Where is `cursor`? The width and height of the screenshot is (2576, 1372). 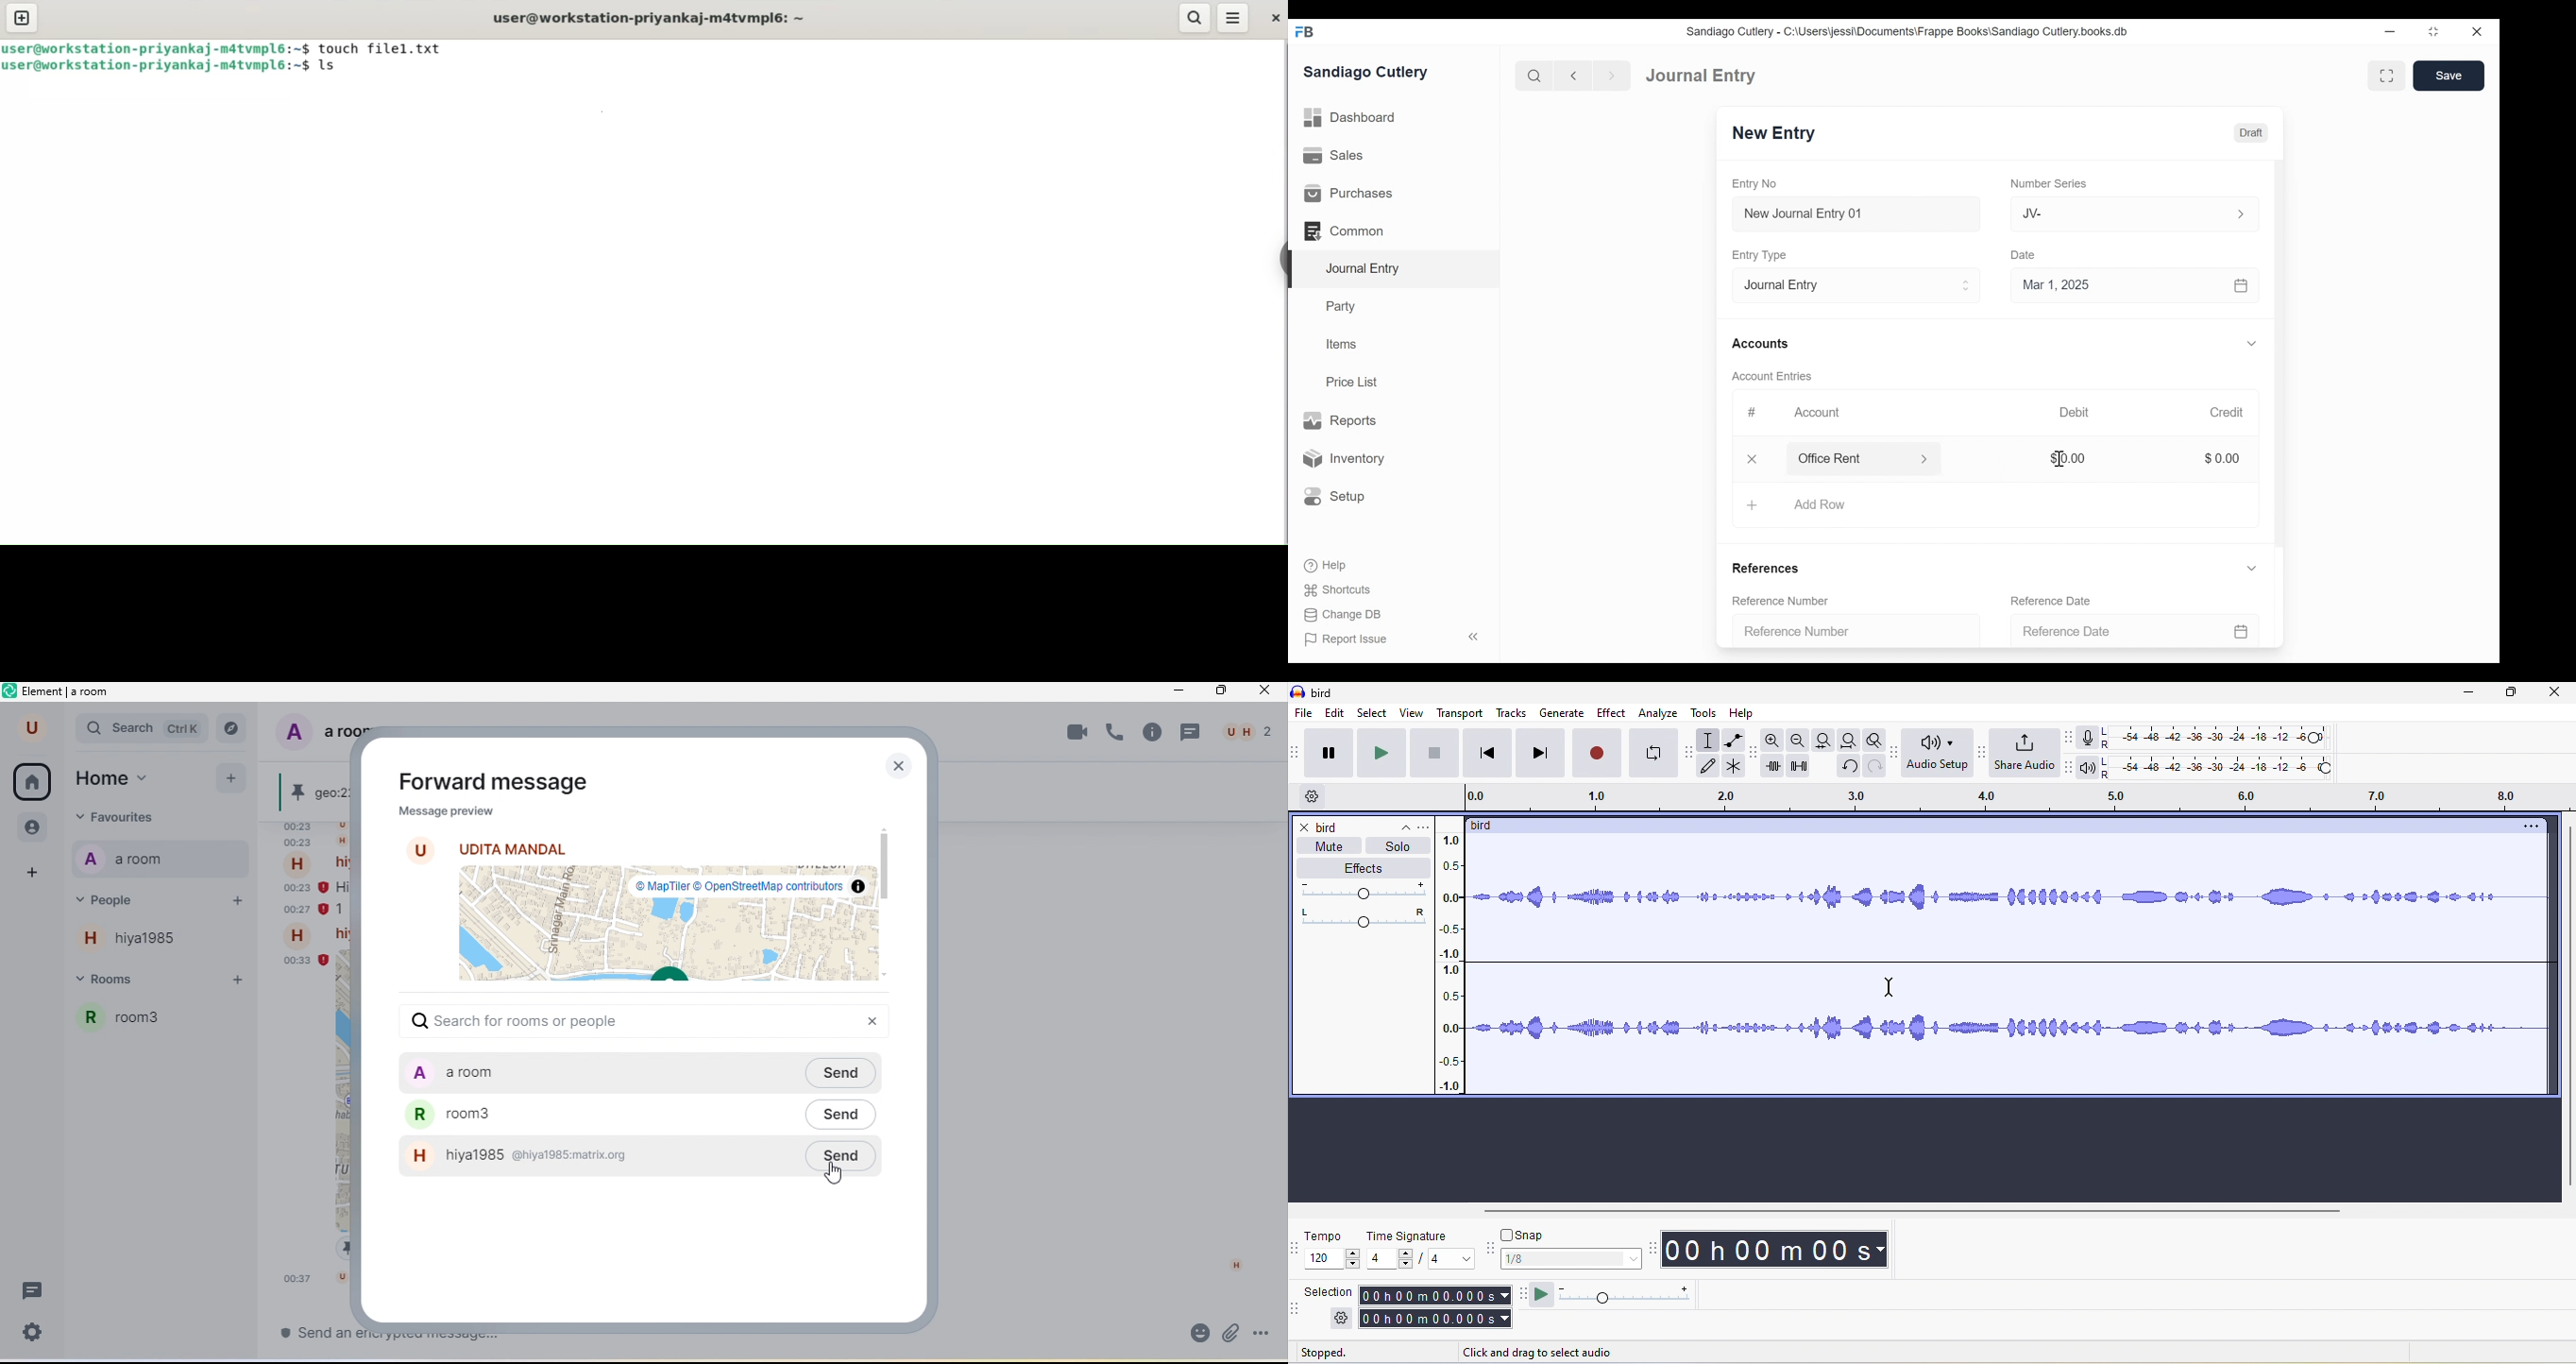 cursor is located at coordinates (1795, 458).